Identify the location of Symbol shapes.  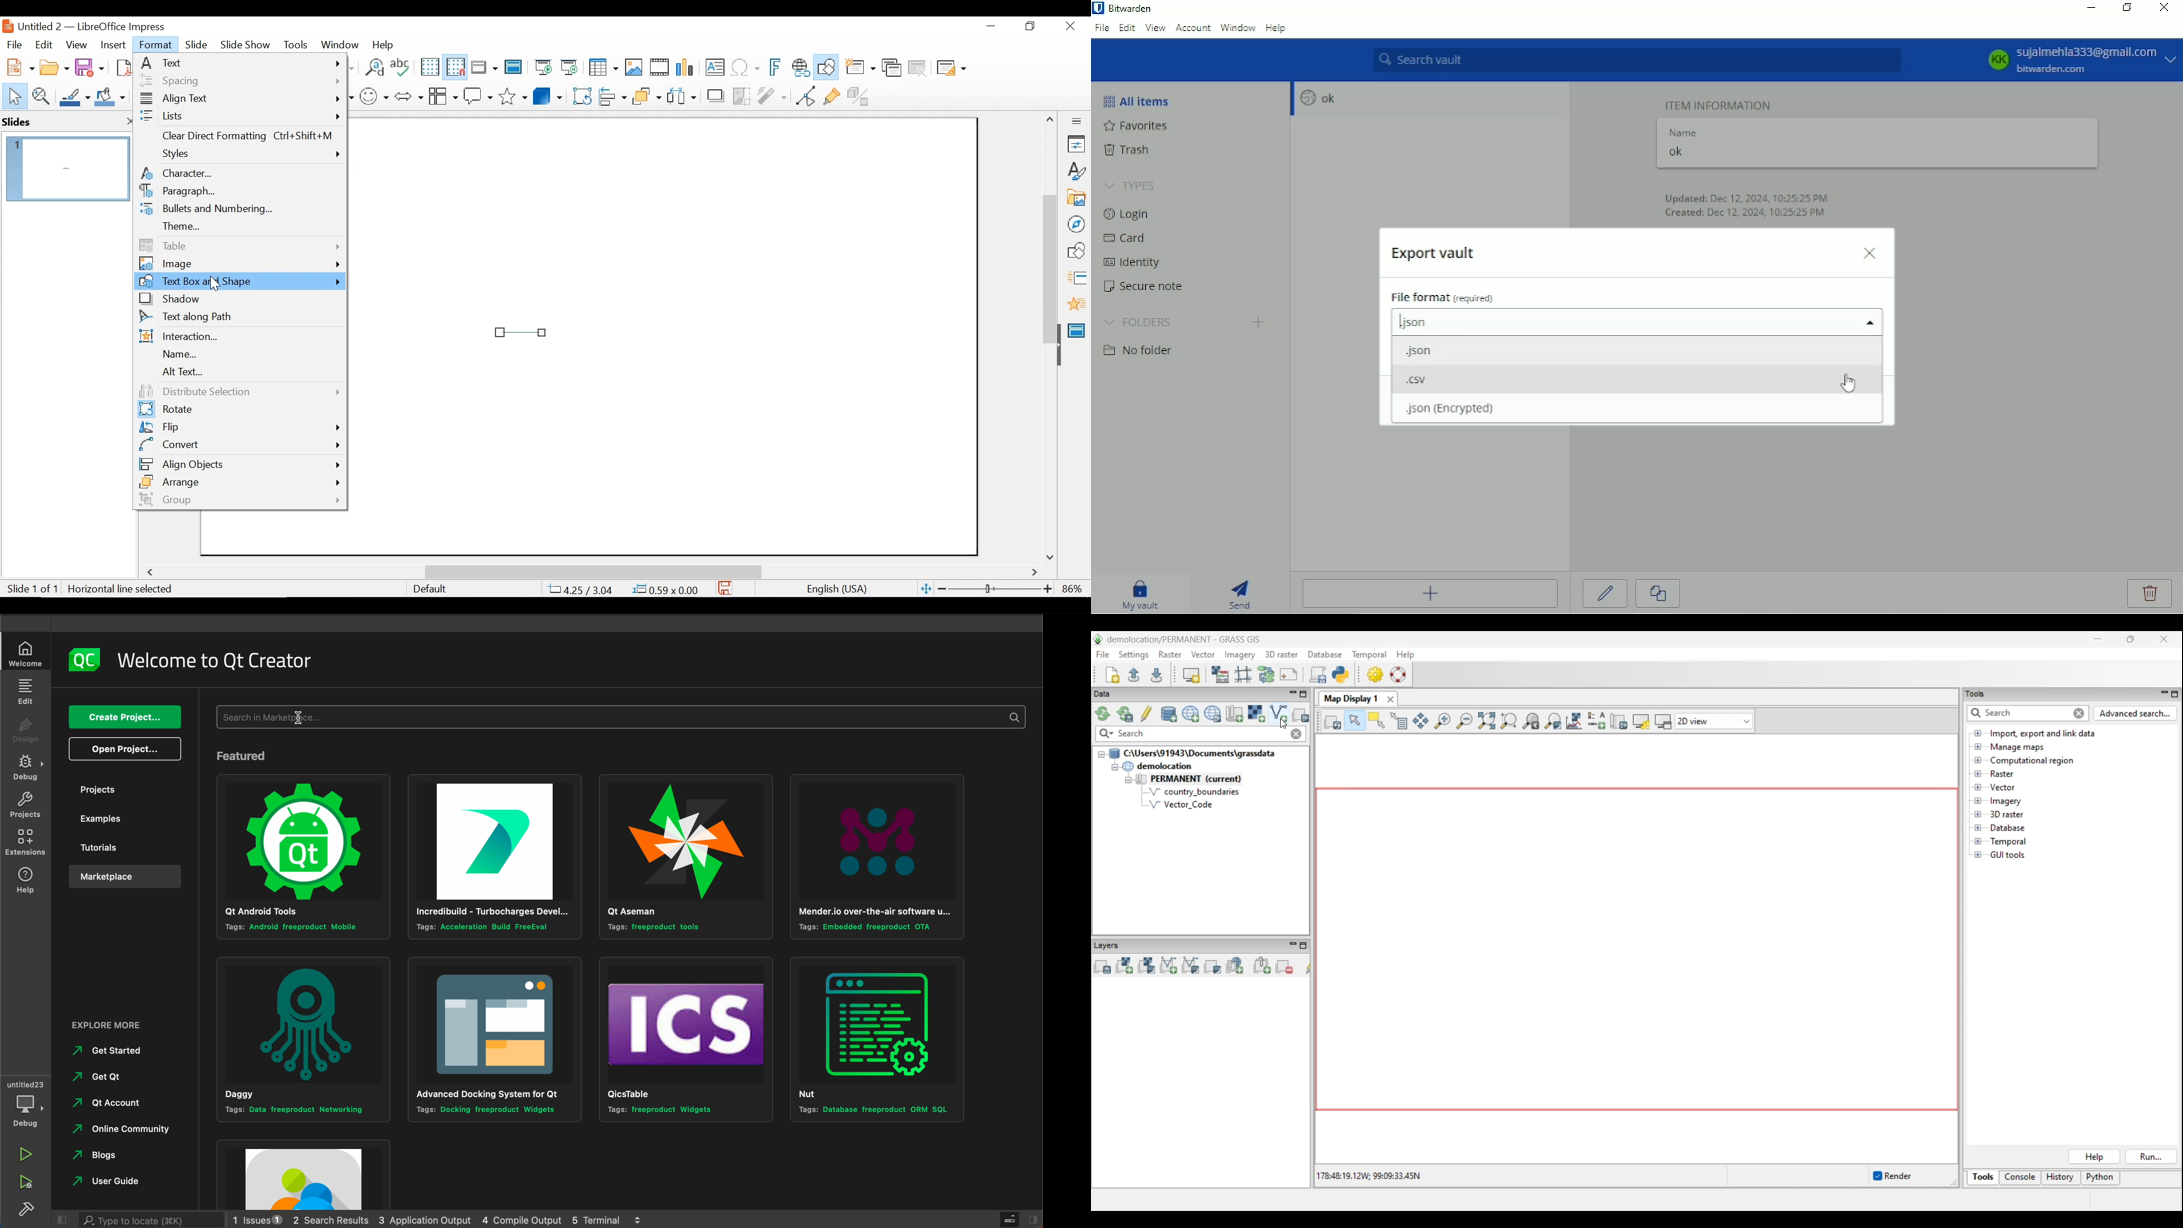
(375, 95).